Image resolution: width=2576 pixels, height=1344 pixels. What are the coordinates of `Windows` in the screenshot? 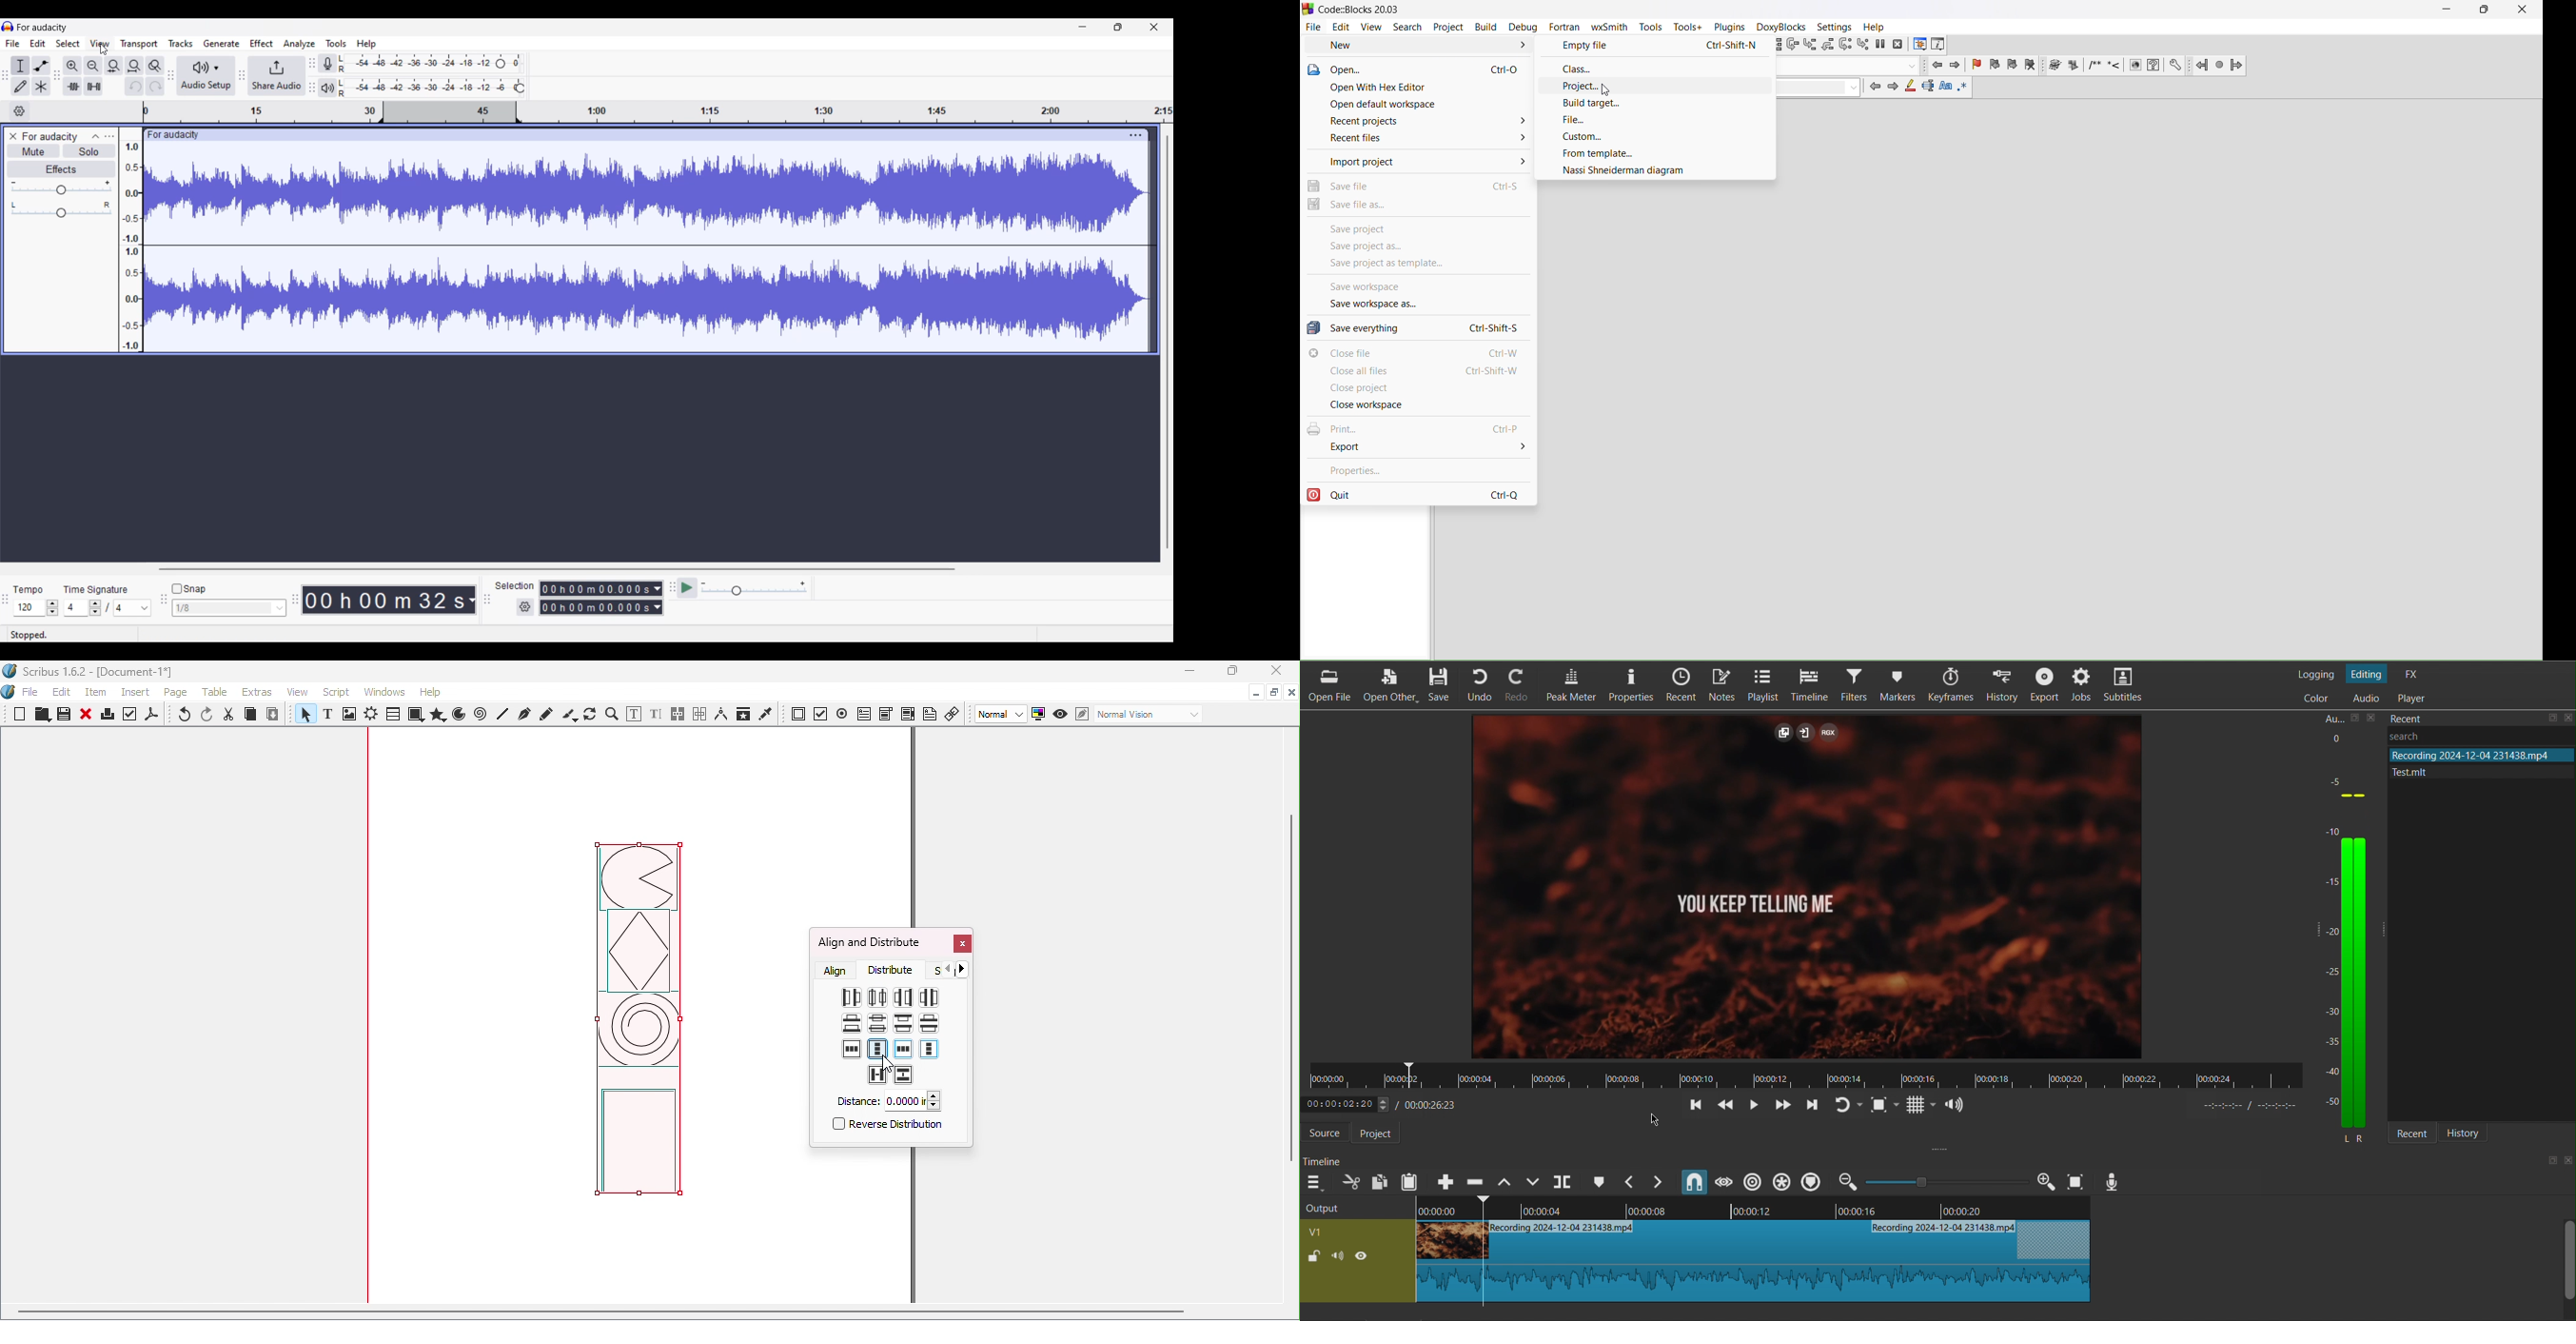 It's located at (384, 692).